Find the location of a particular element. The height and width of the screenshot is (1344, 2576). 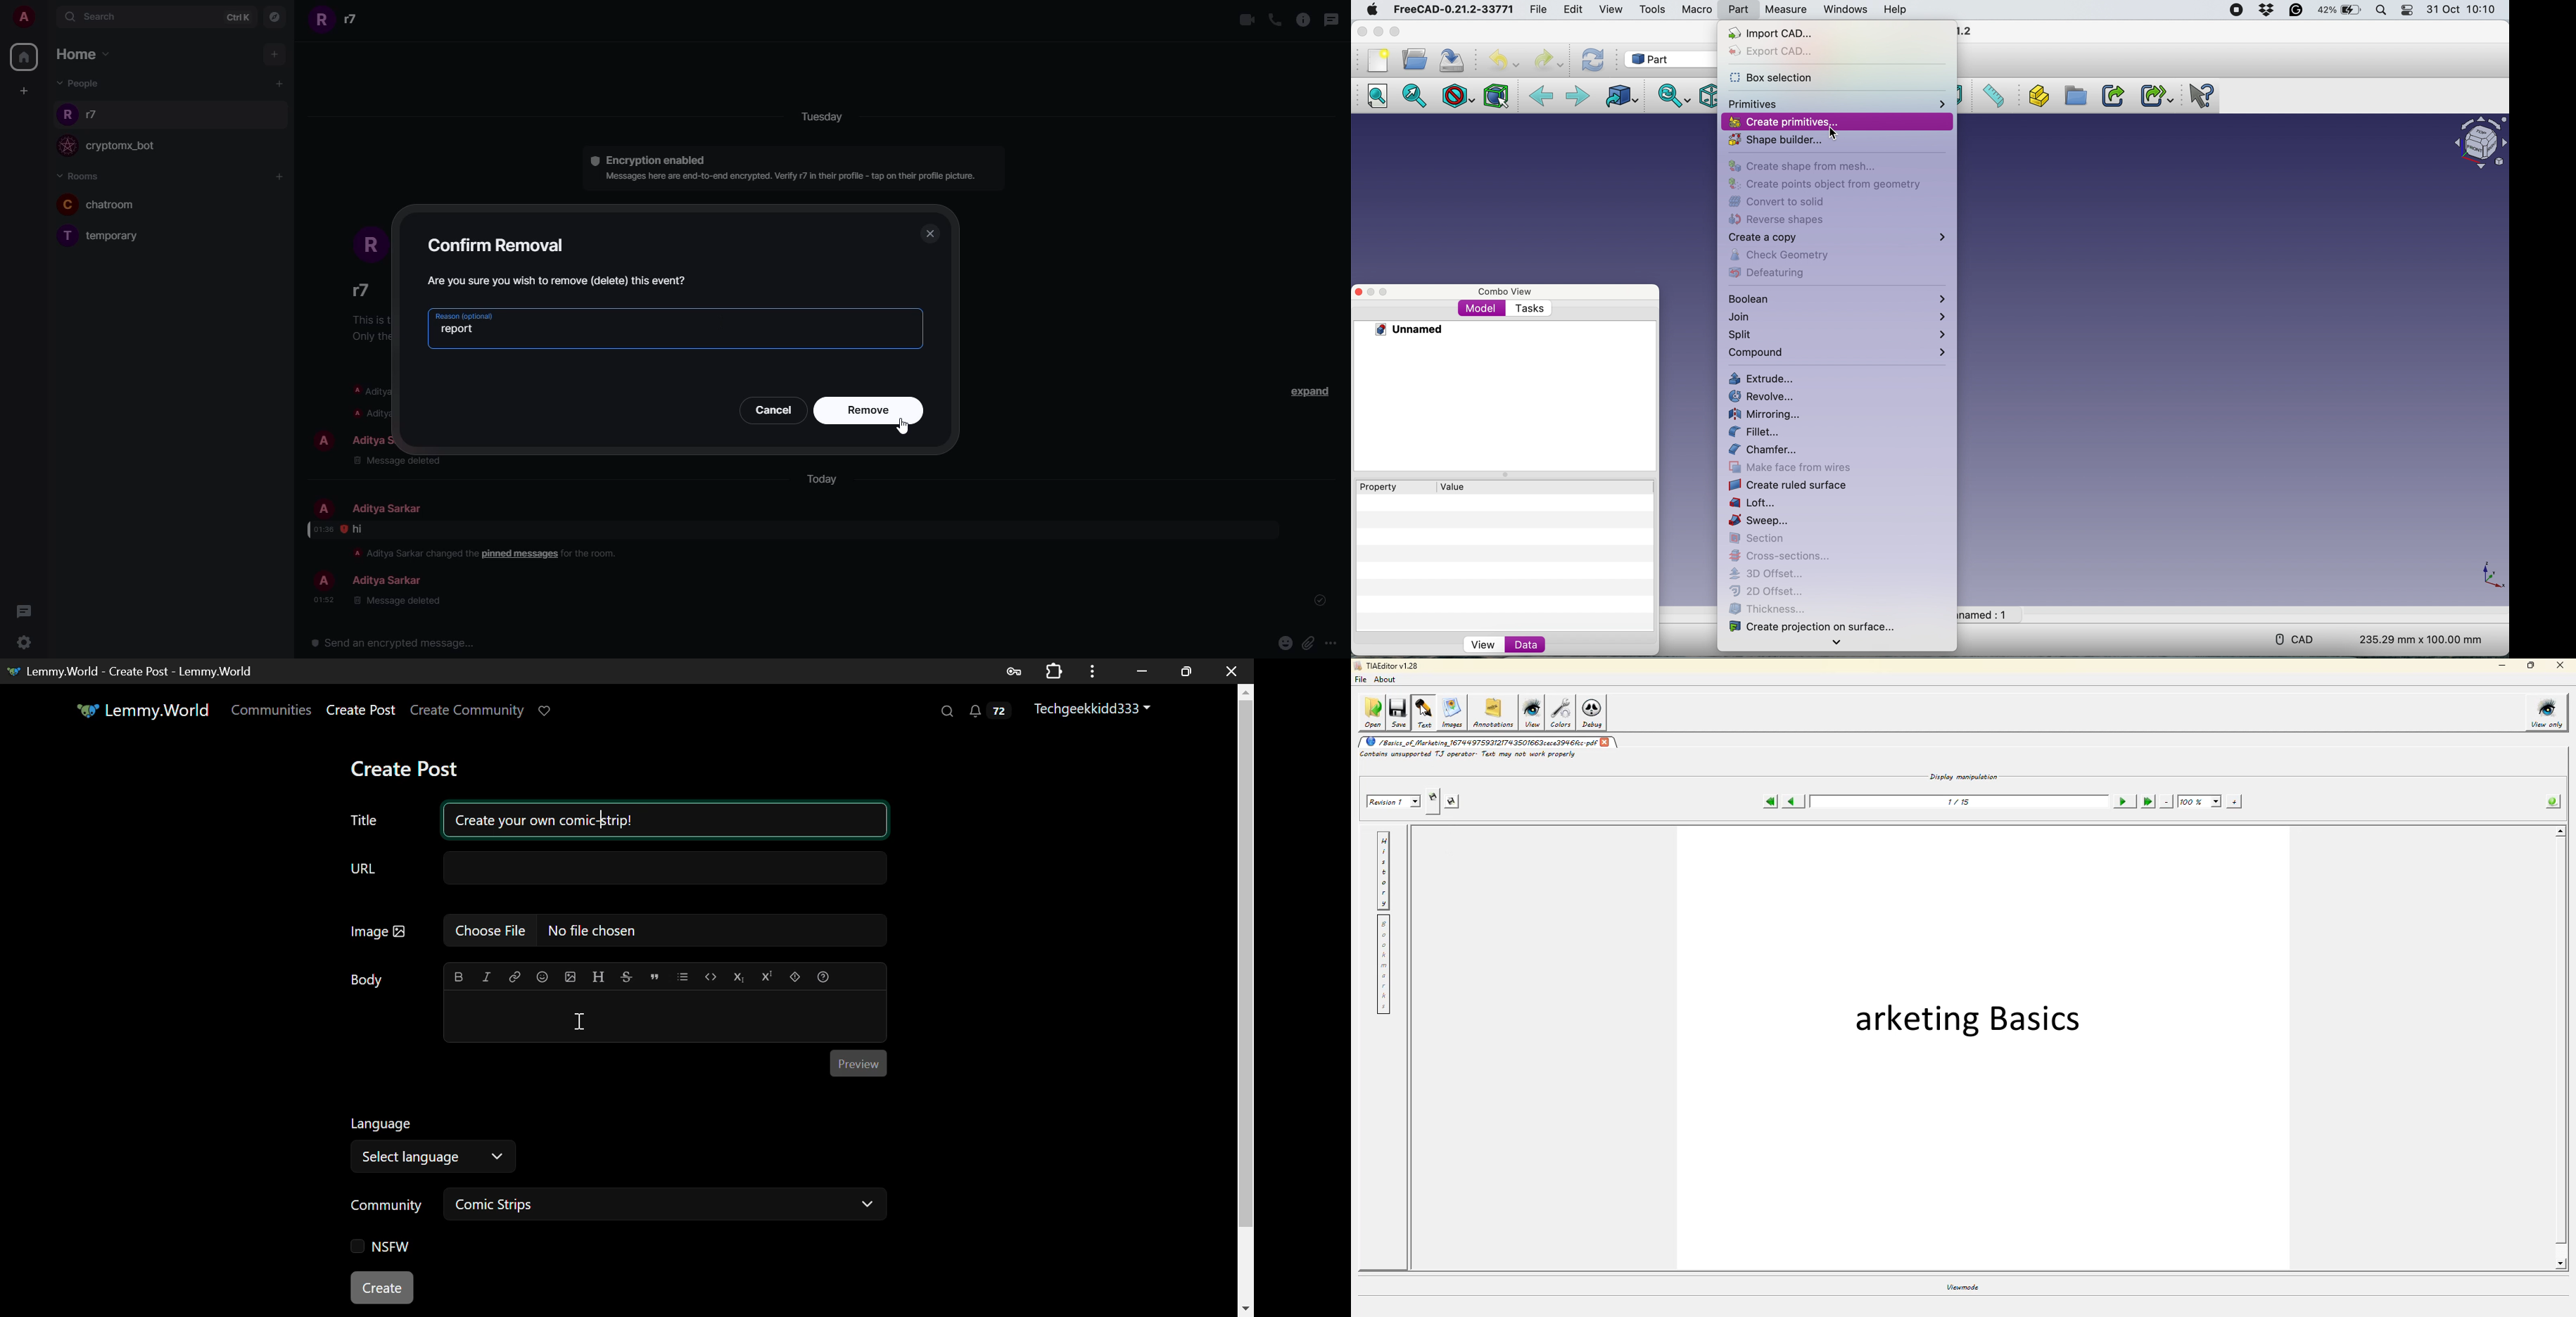

people is located at coordinates (386, 439).